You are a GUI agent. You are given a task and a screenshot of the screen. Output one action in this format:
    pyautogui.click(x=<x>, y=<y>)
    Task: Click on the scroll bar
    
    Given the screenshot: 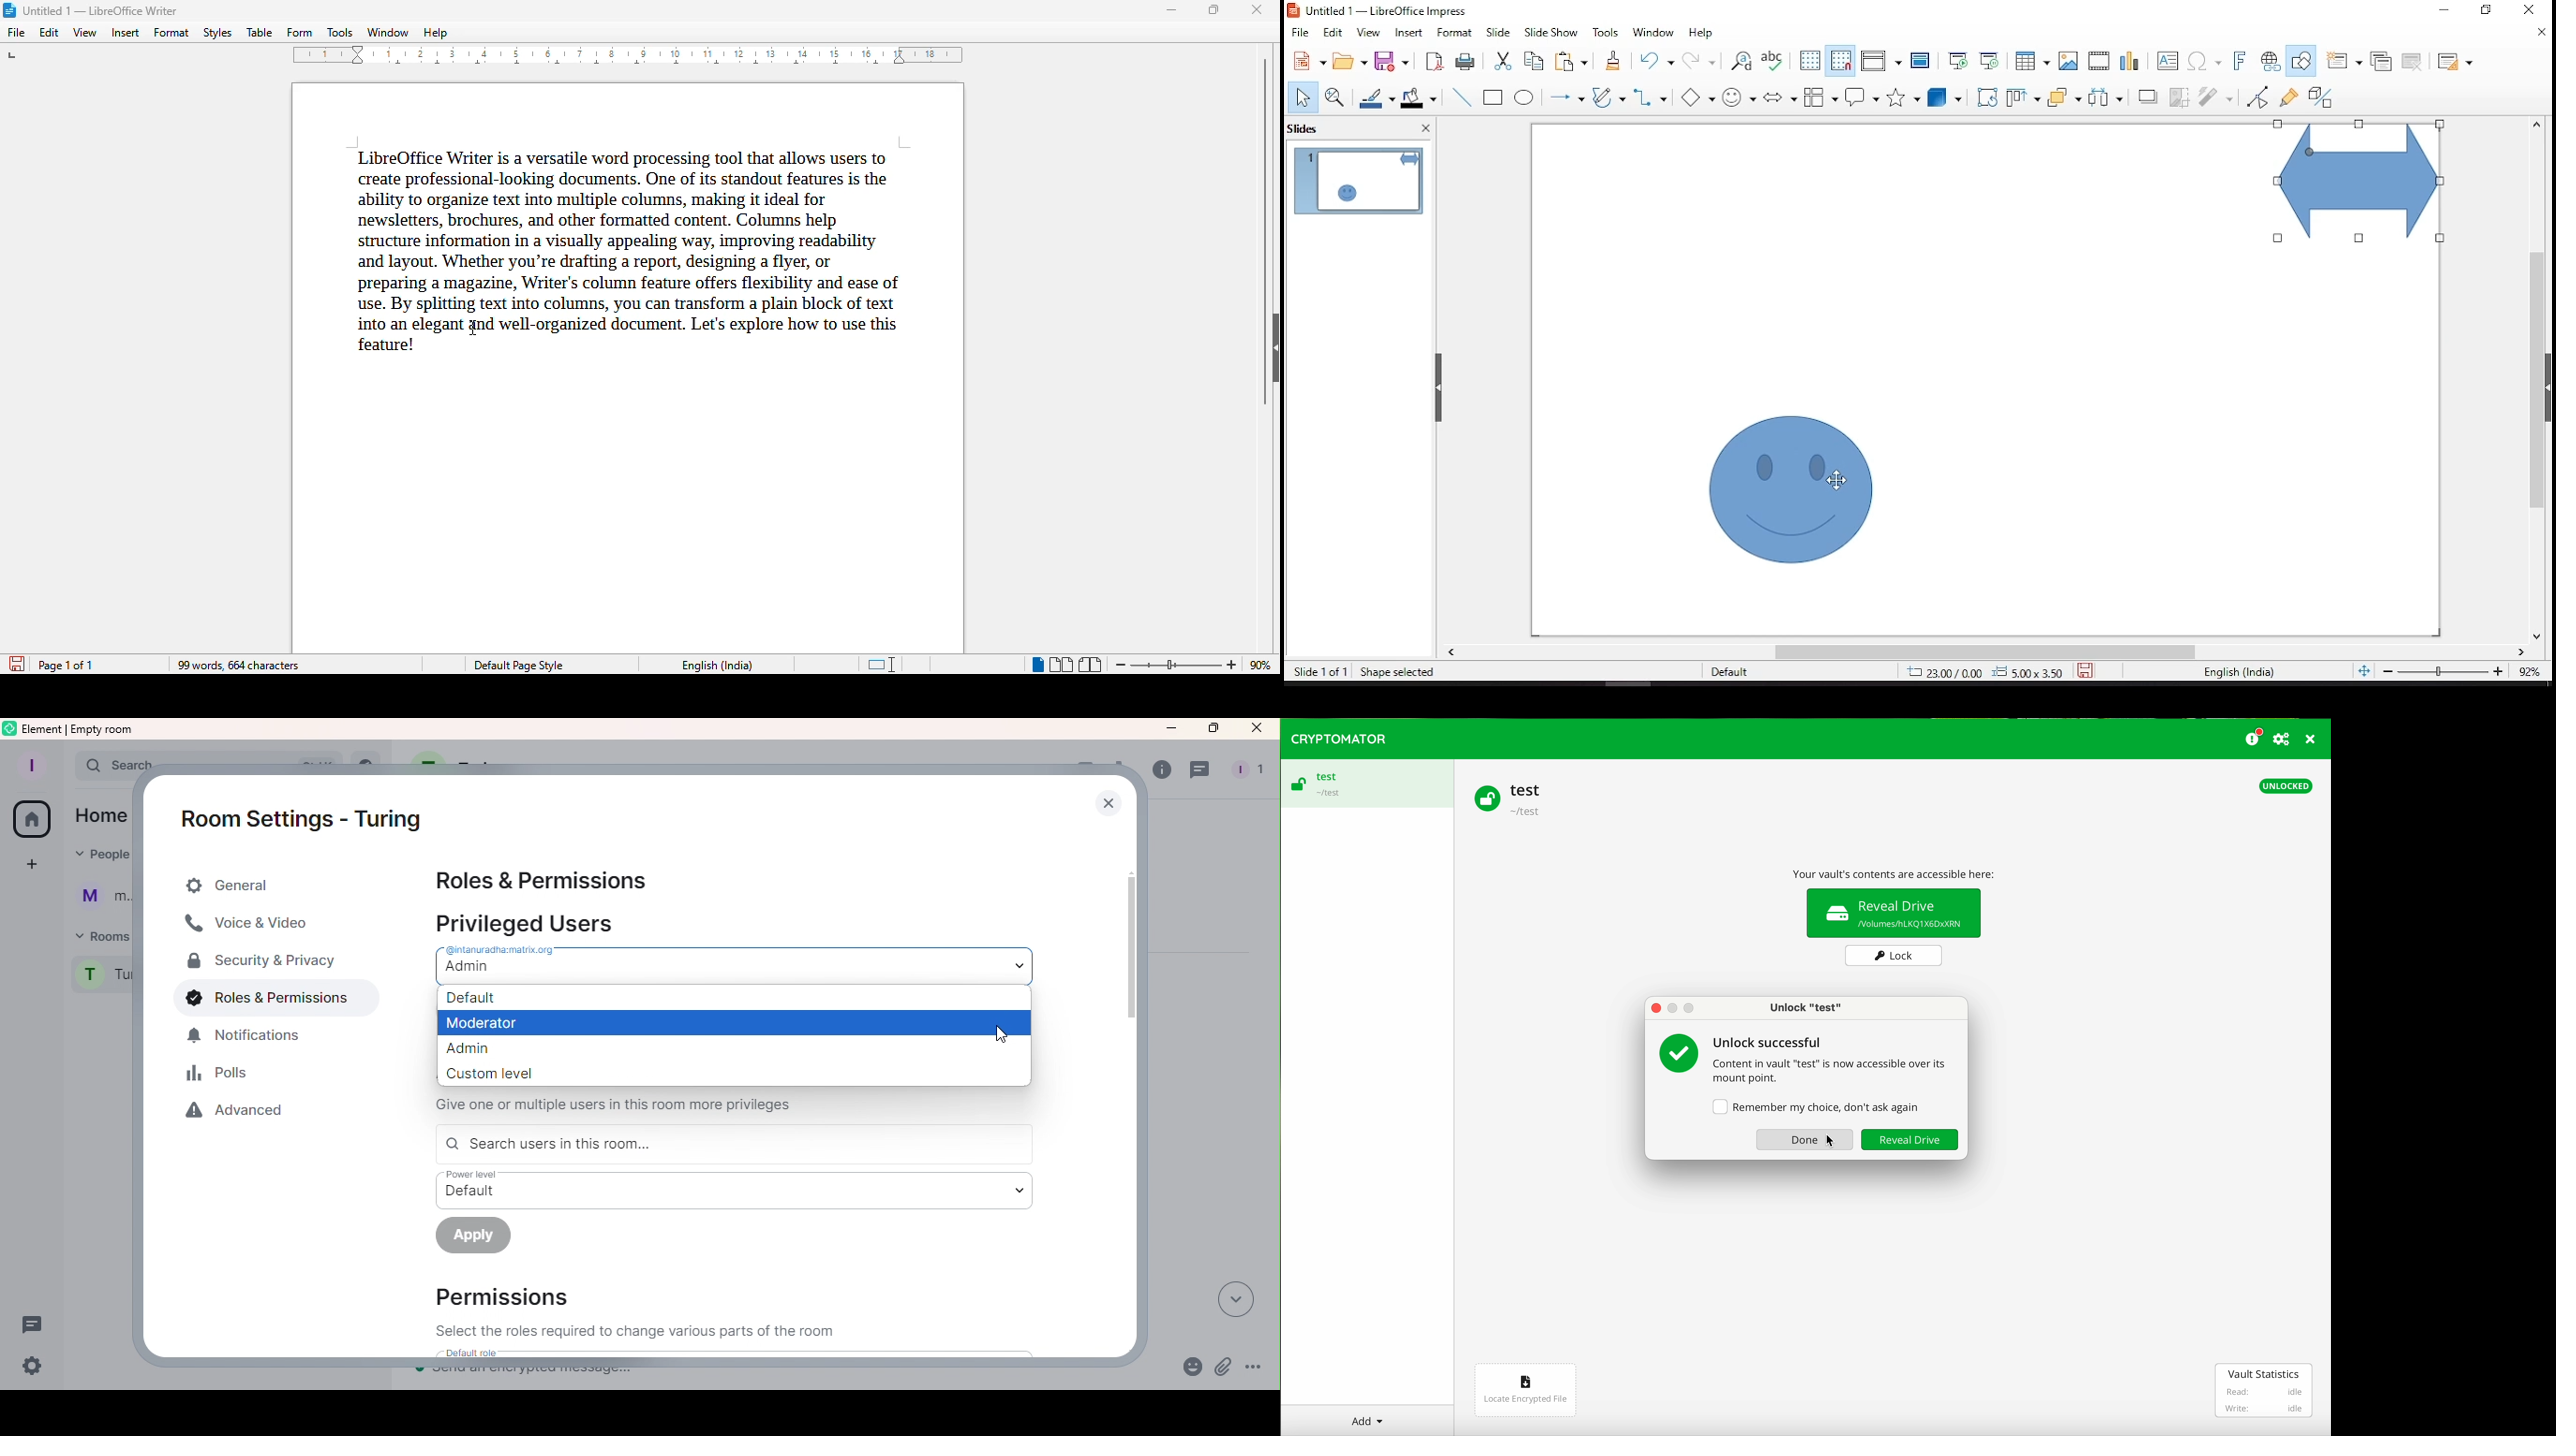 What is the action you would take?
    pyautogui.click(x=2532, y=379)
    